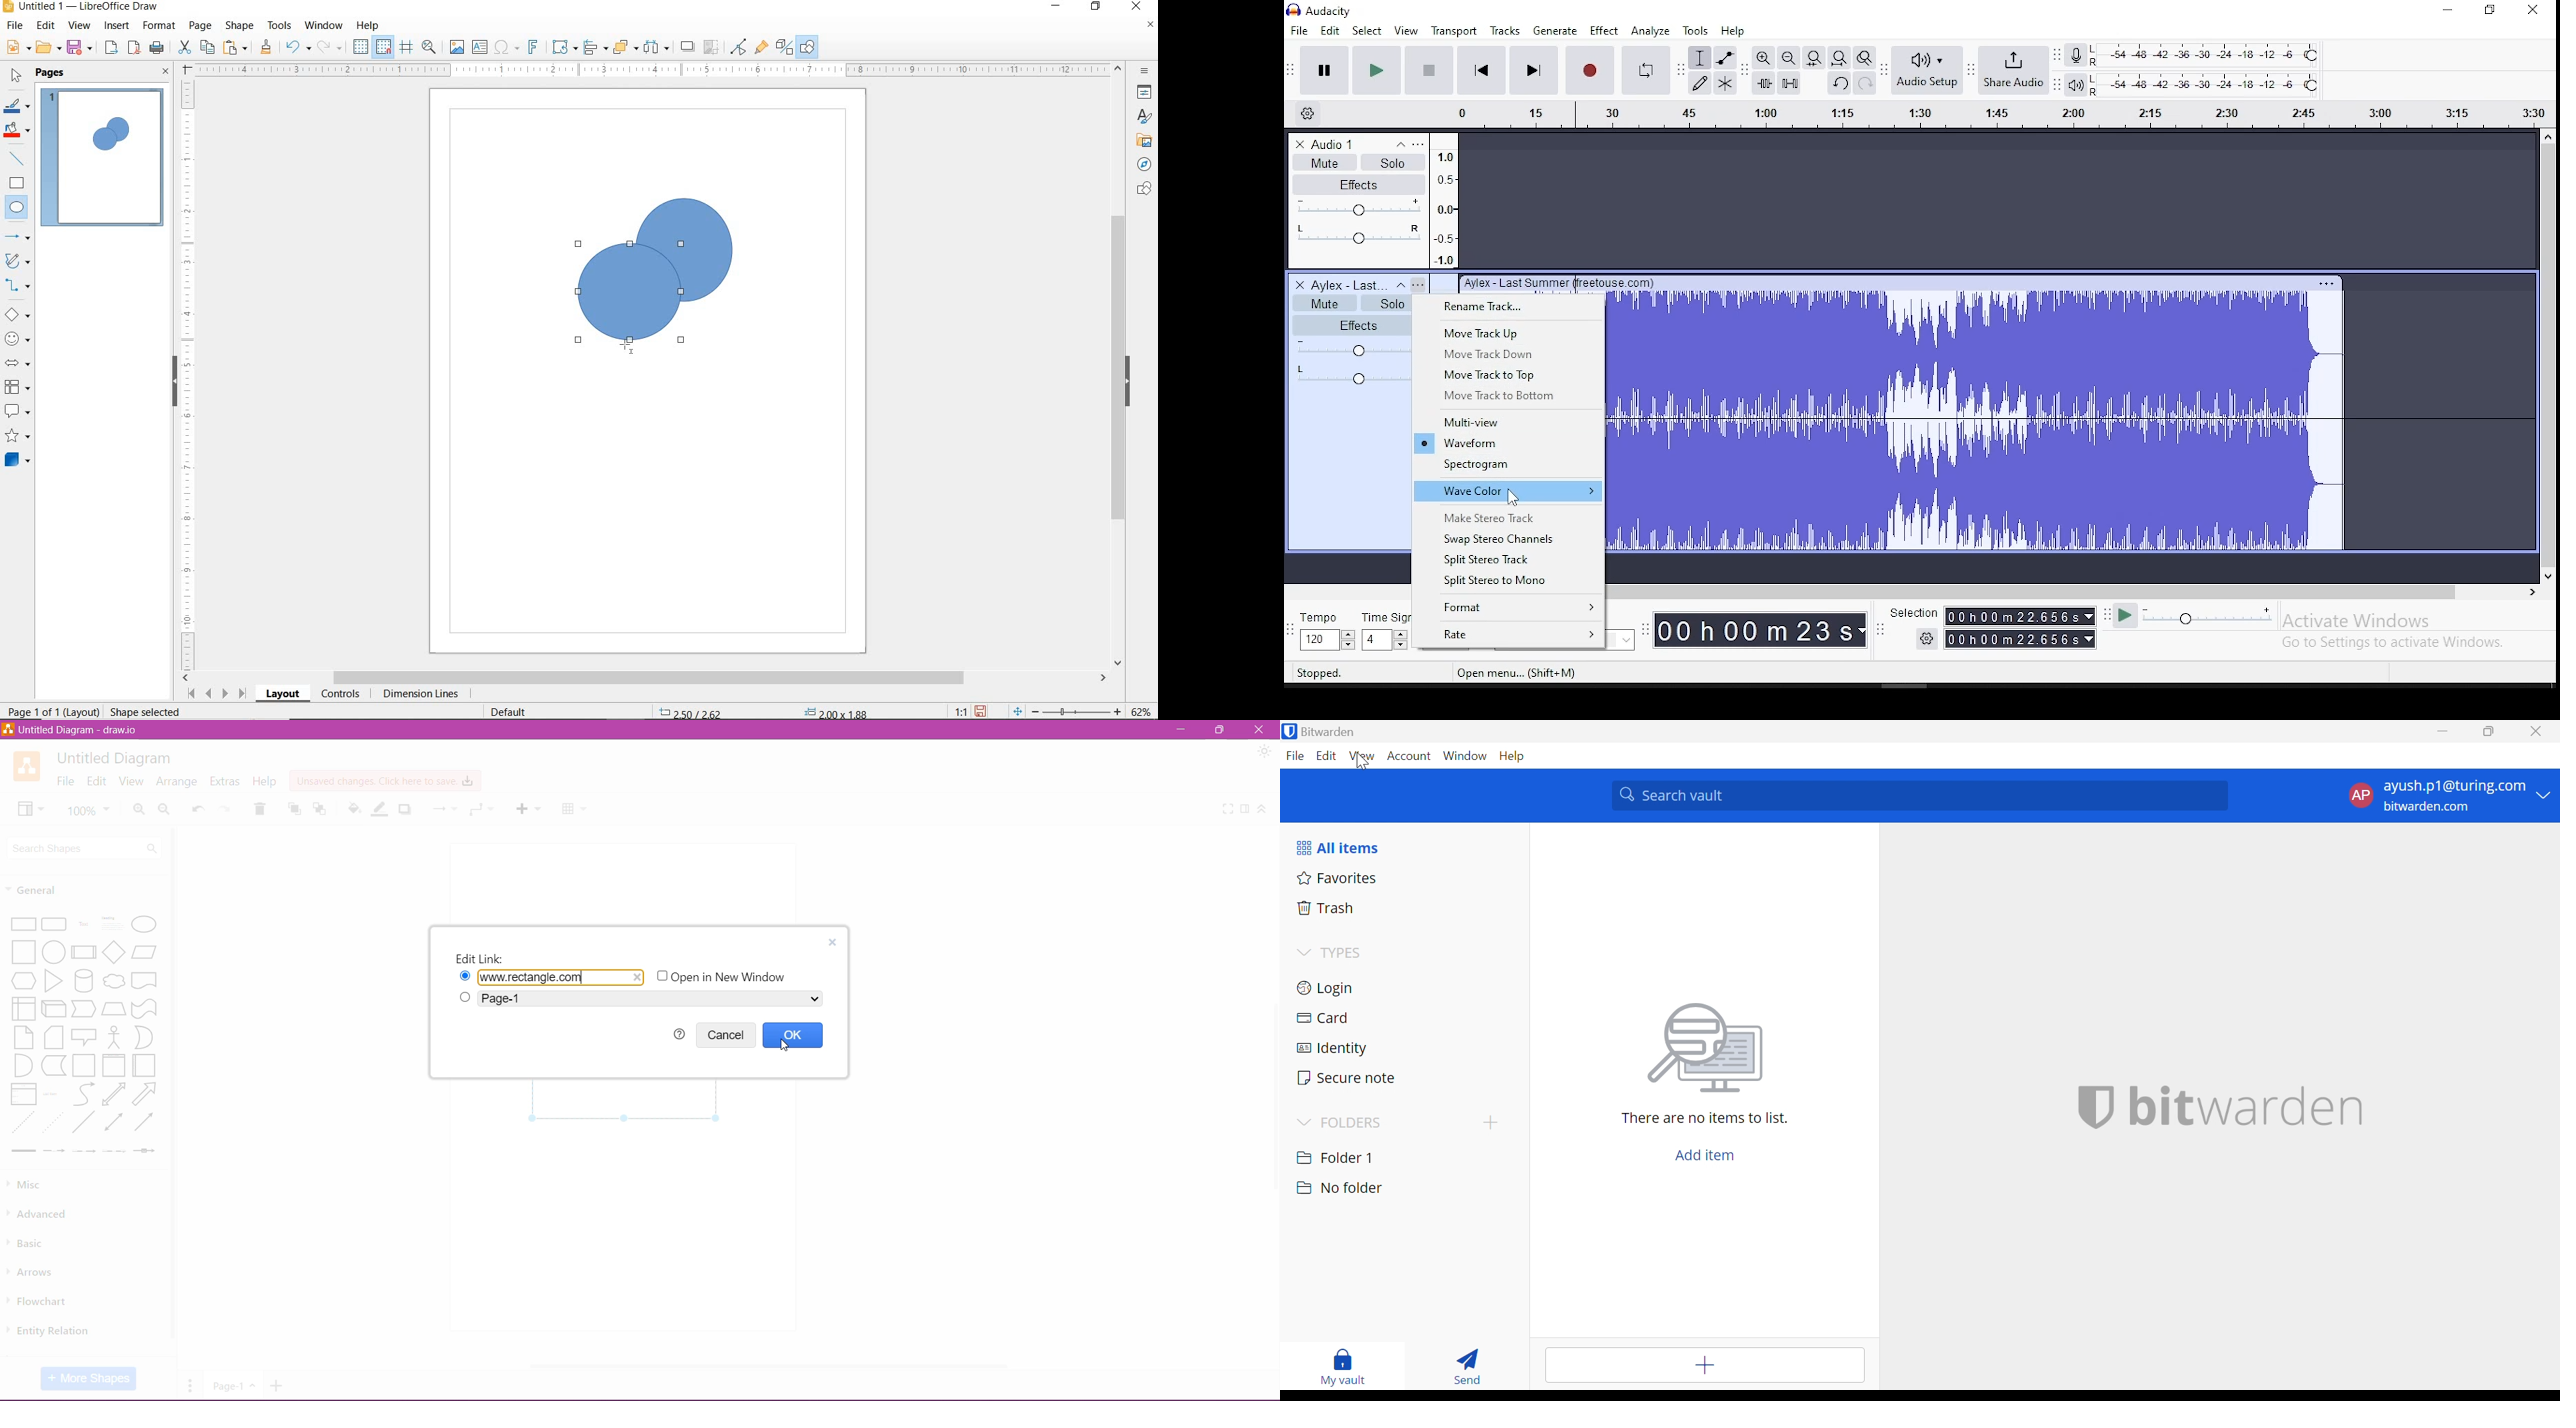 The height and width of the screenshot is (1428, 2576). What do you see at coordinates (639, 306) in the screenshot?
I see `ELLIPSE TOOL` at bounding box center [639, 306].